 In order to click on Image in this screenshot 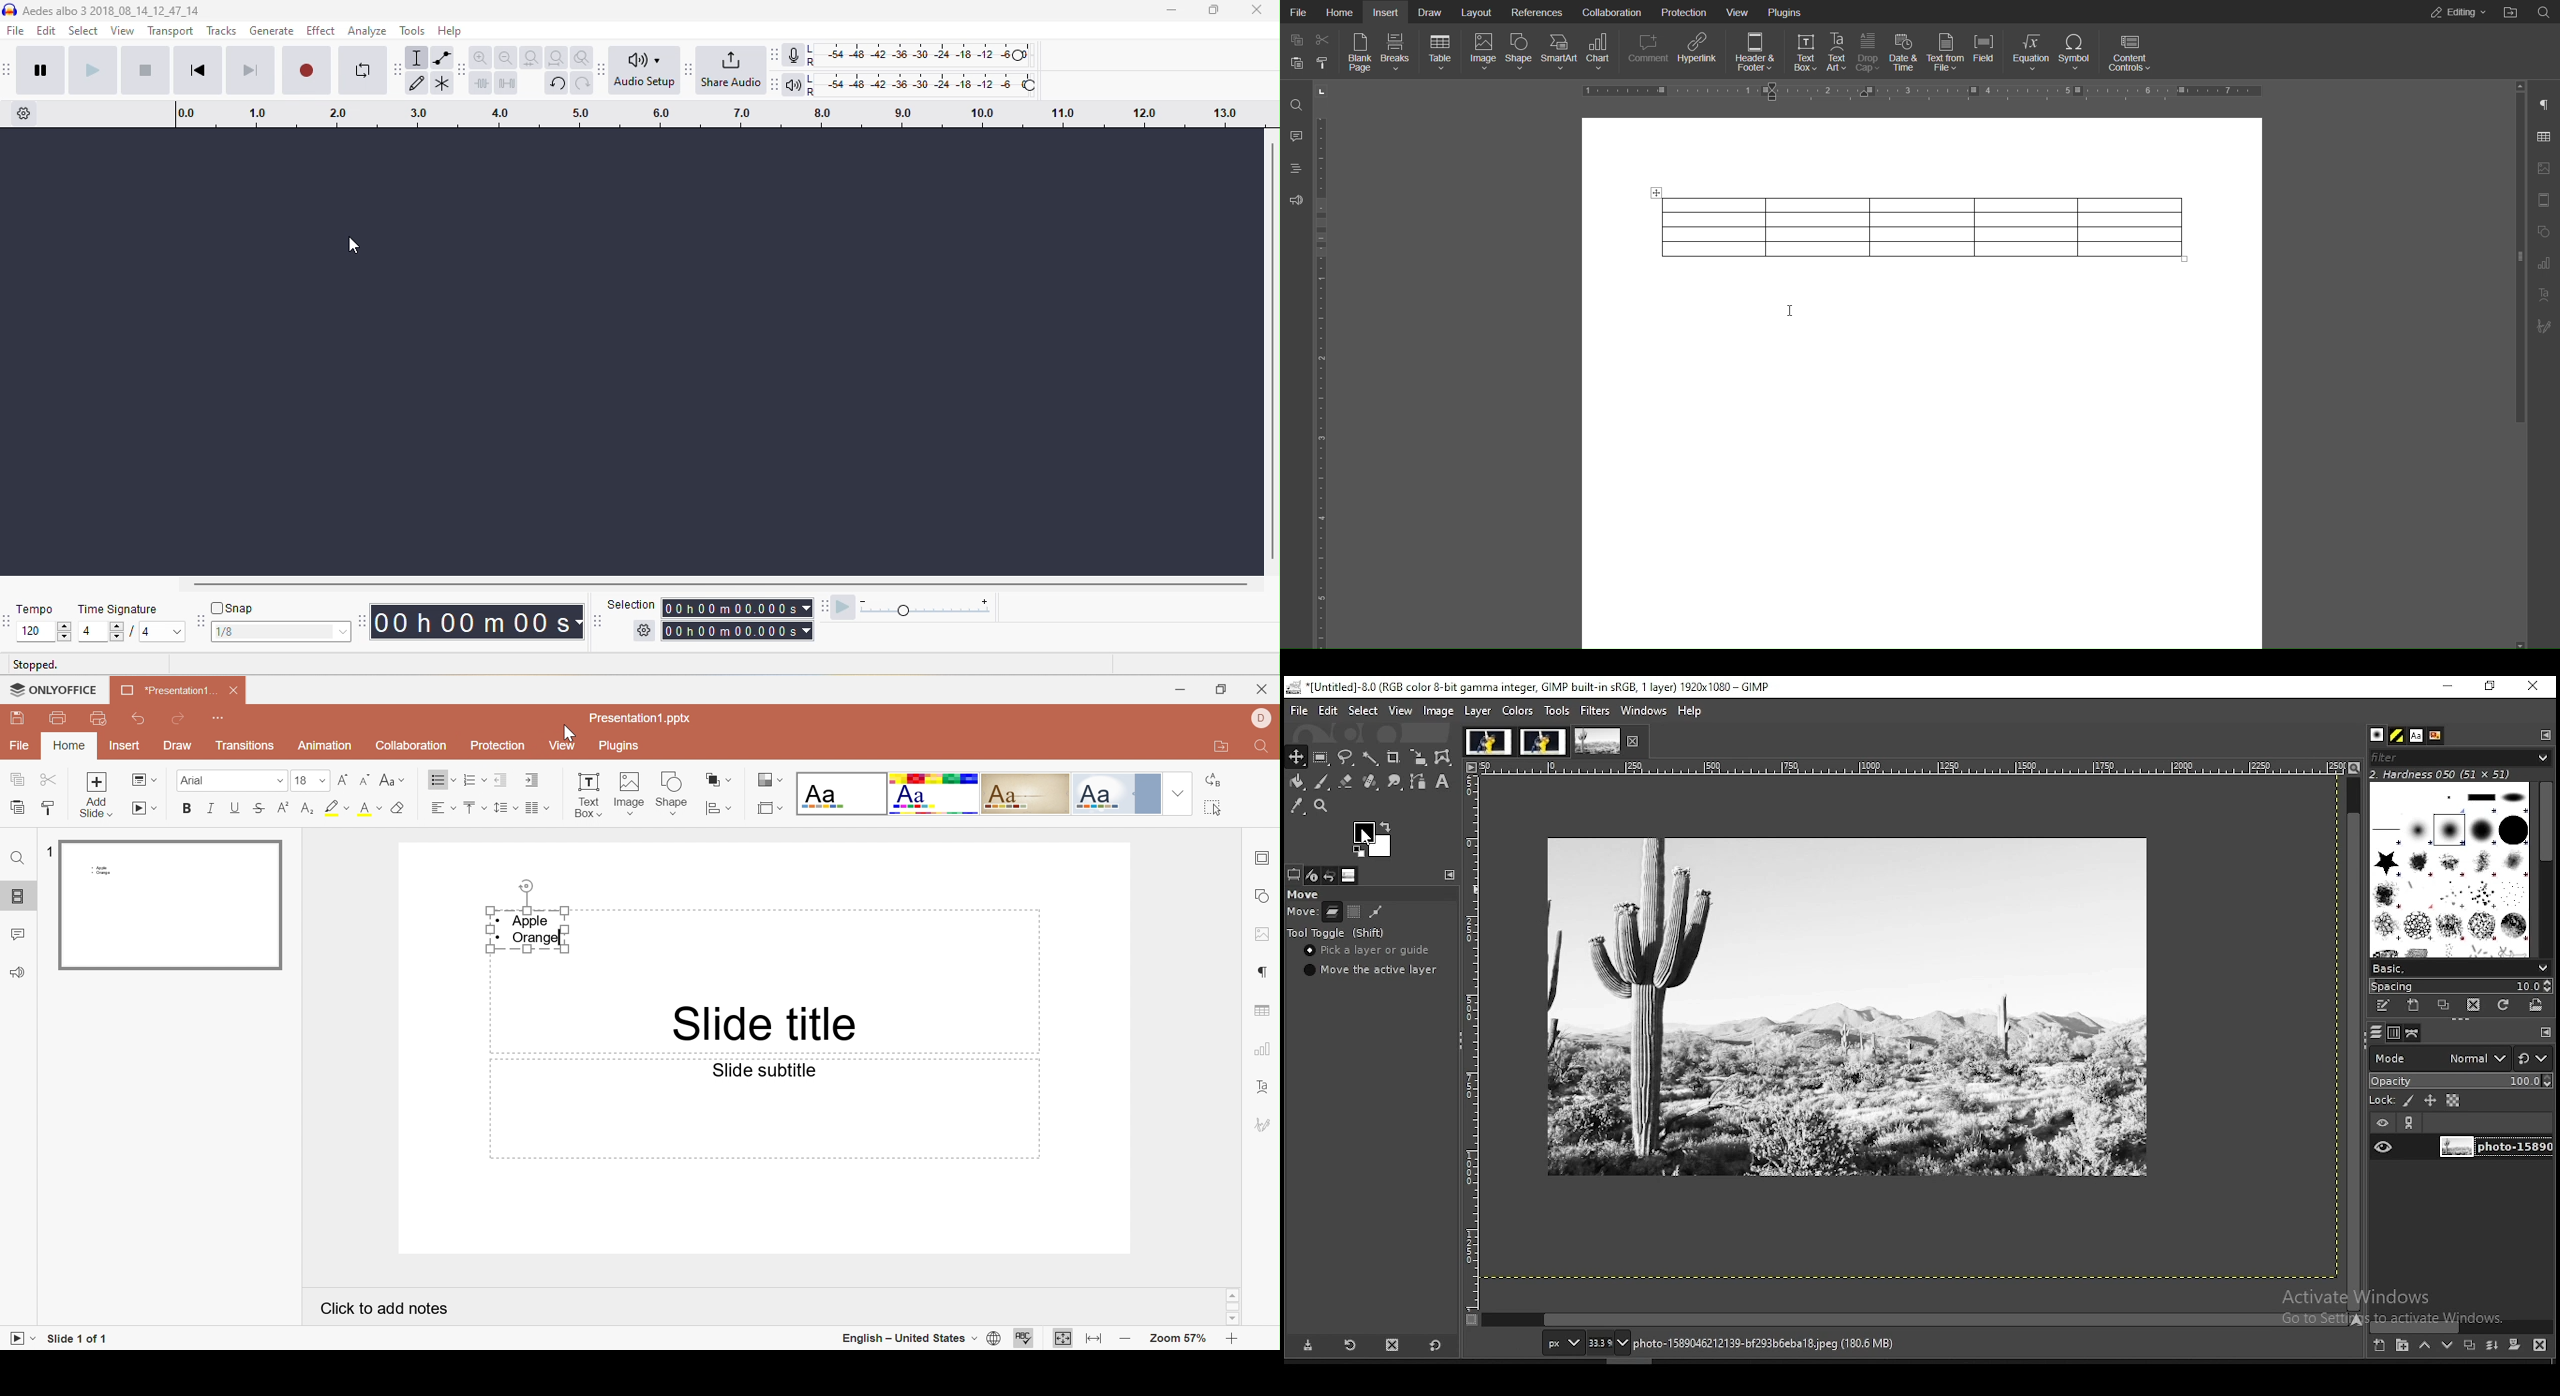, I will do `click(631, 793)`.